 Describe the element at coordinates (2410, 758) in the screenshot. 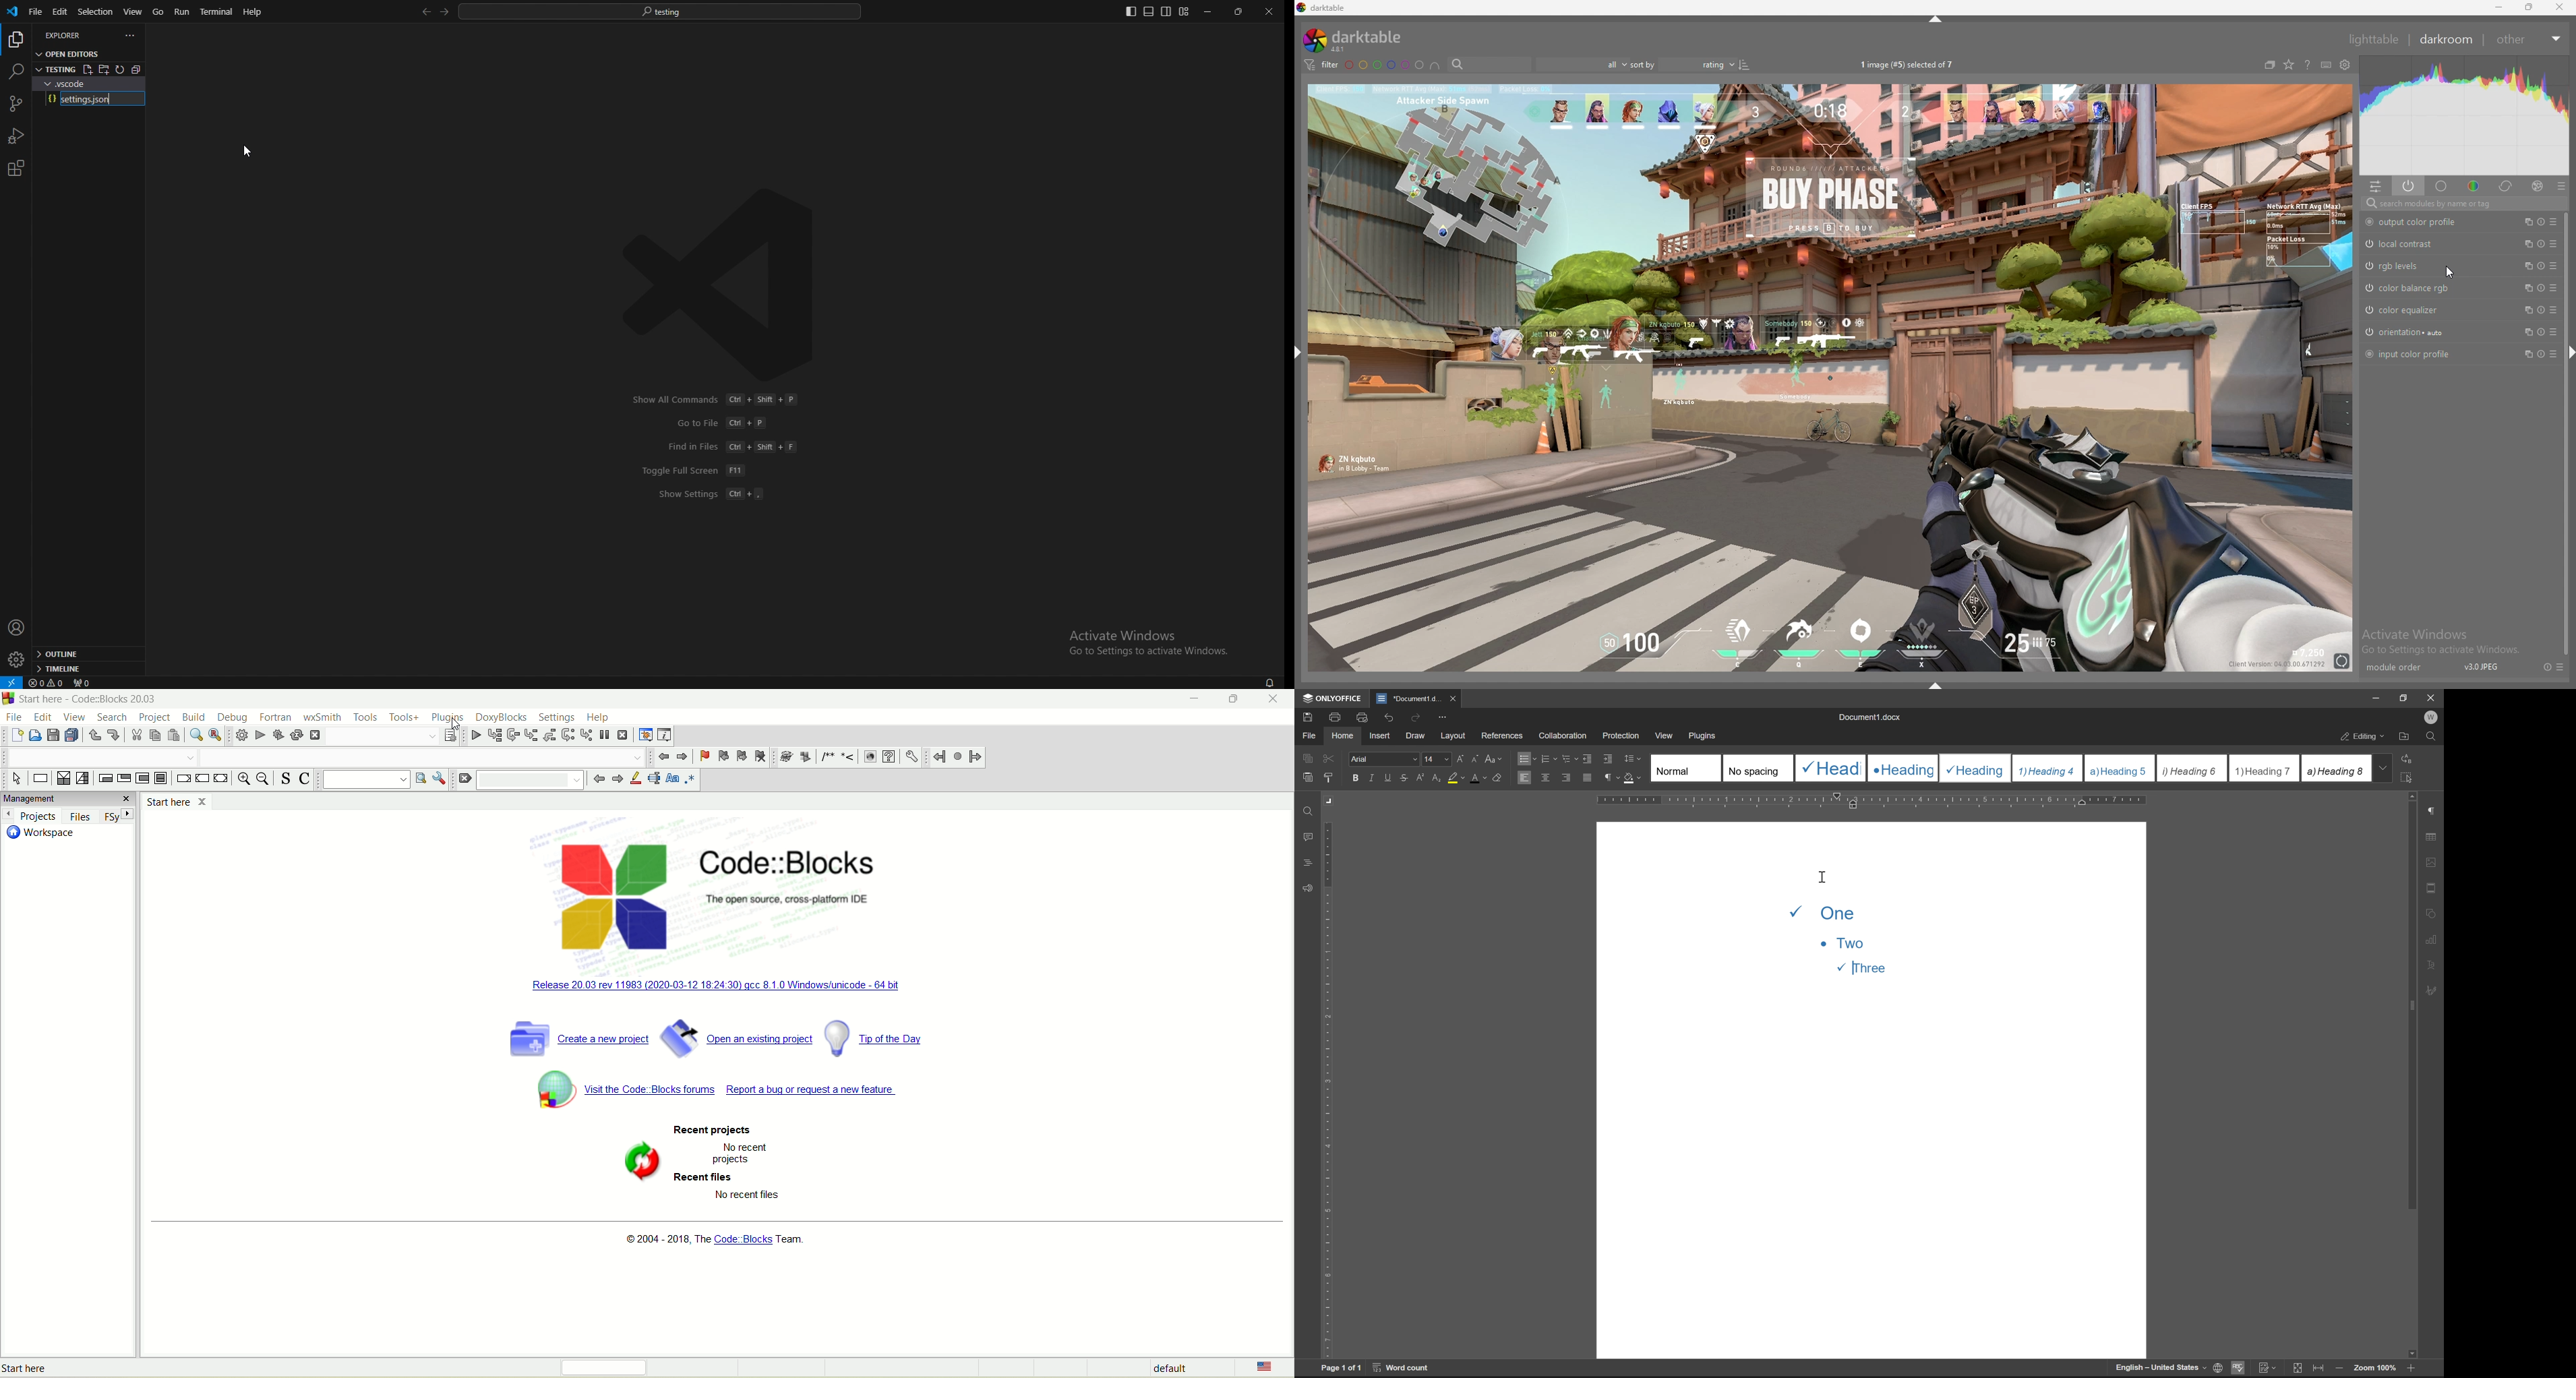

I see `replace` at that location.